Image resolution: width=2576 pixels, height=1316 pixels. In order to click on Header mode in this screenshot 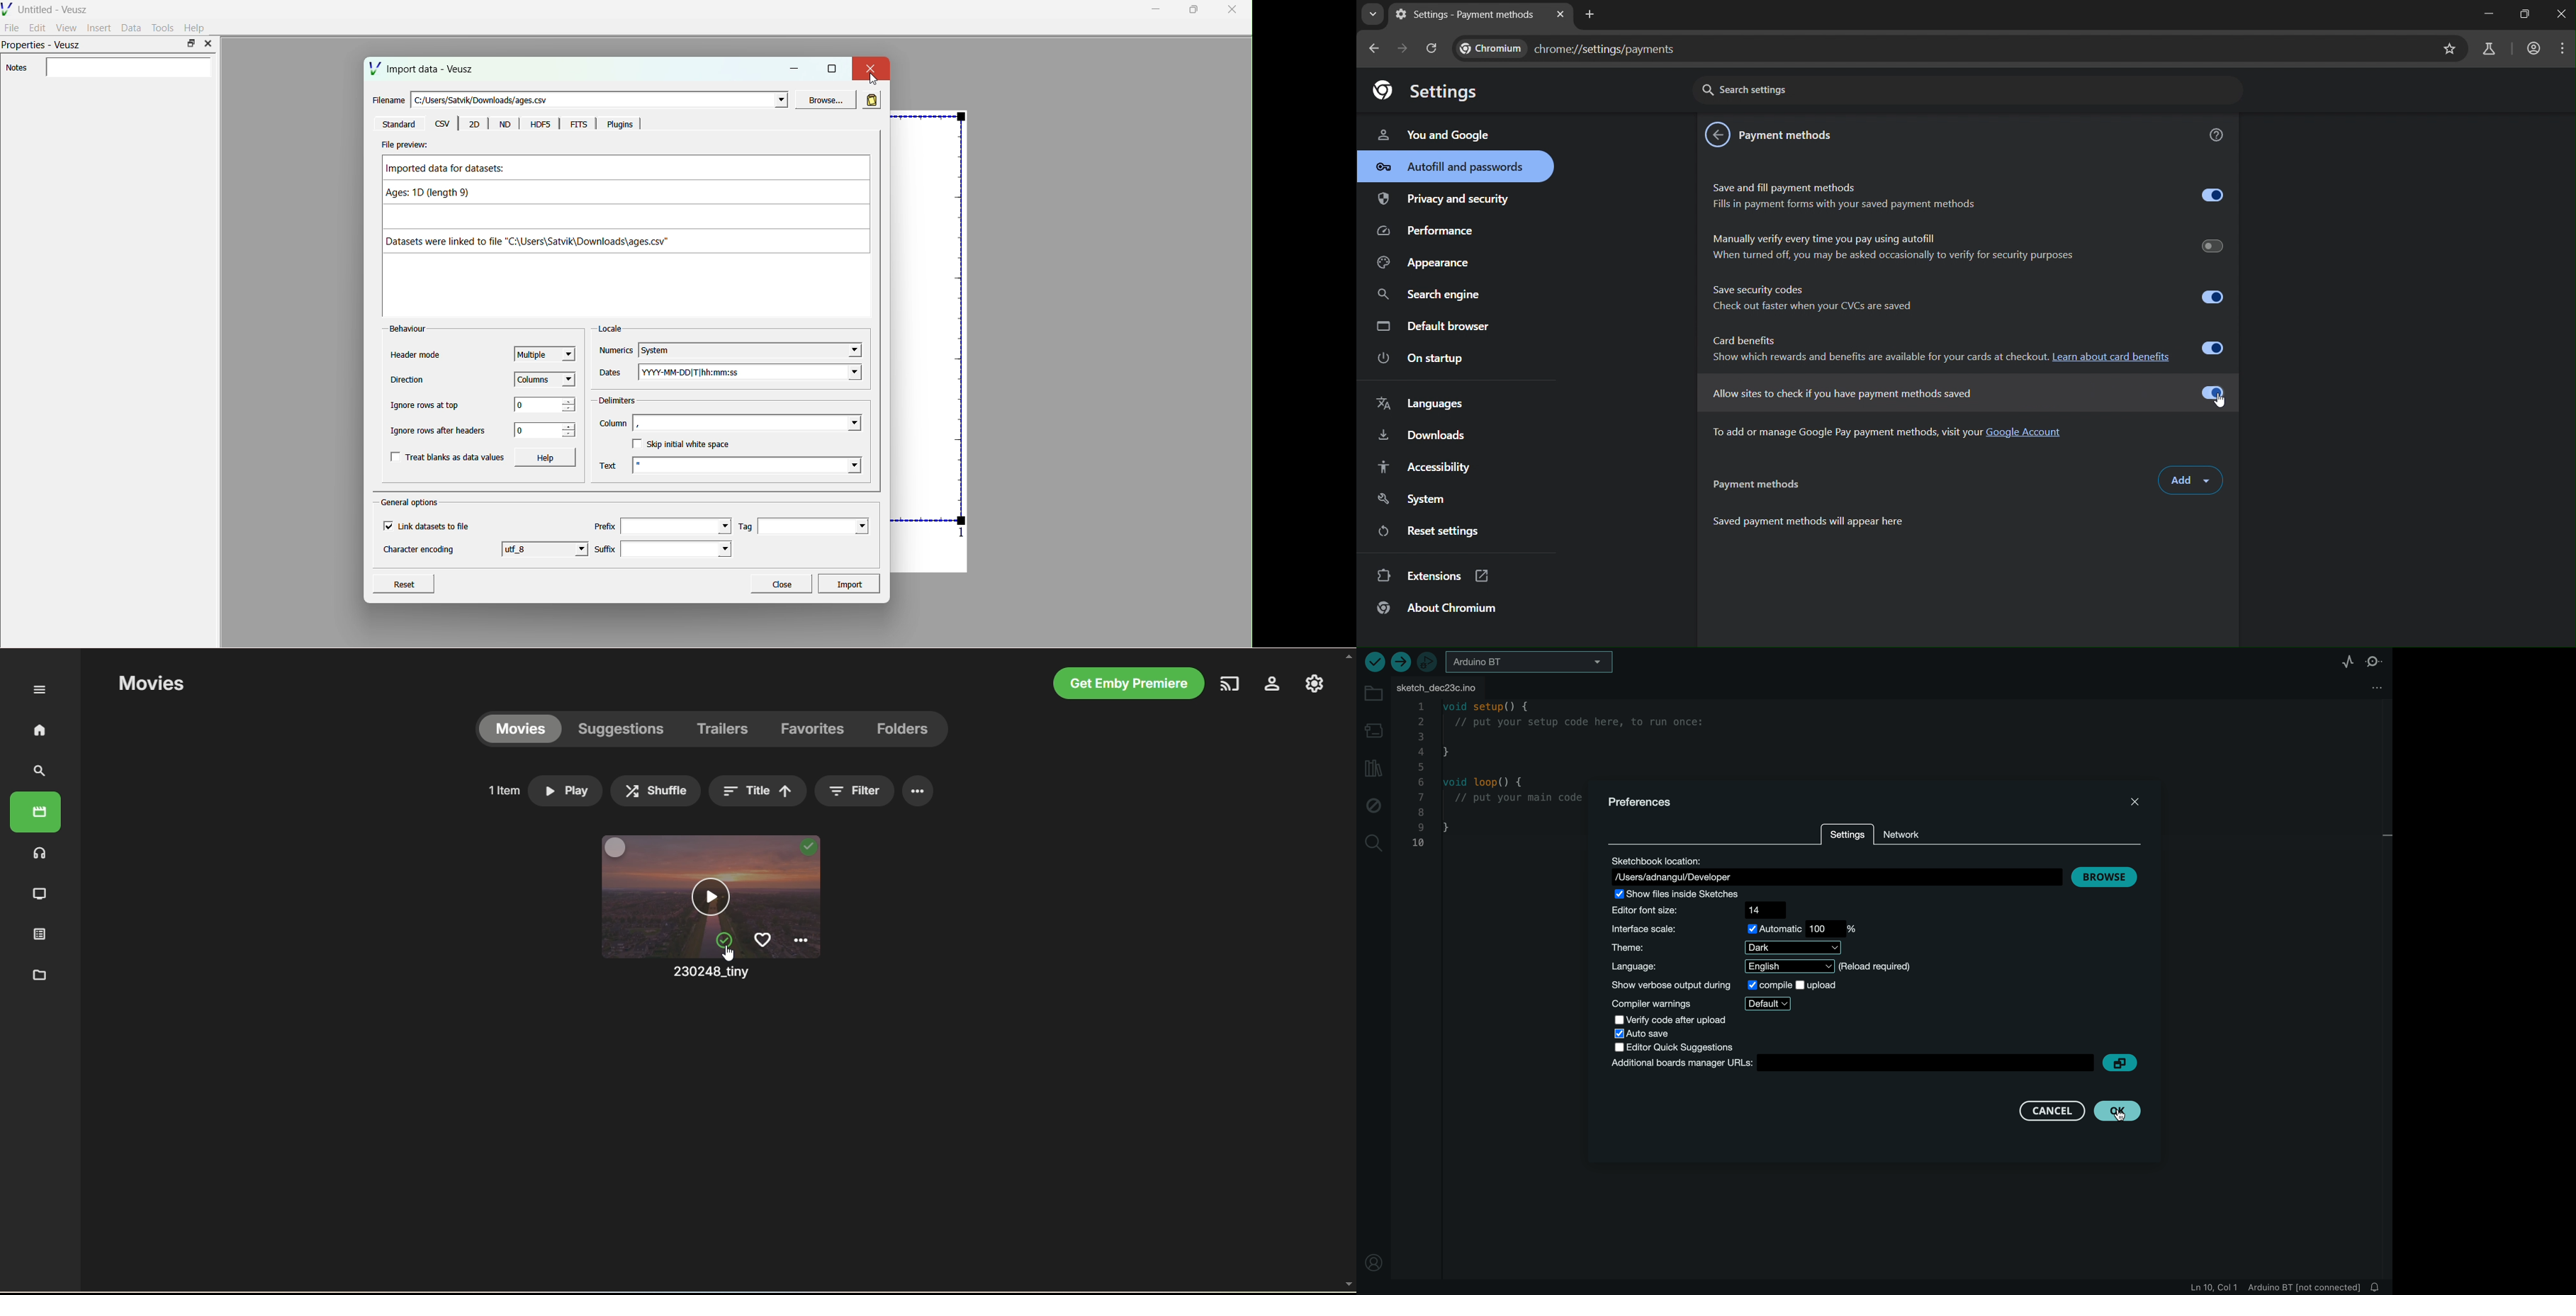, I will do `click(414, 356)`.